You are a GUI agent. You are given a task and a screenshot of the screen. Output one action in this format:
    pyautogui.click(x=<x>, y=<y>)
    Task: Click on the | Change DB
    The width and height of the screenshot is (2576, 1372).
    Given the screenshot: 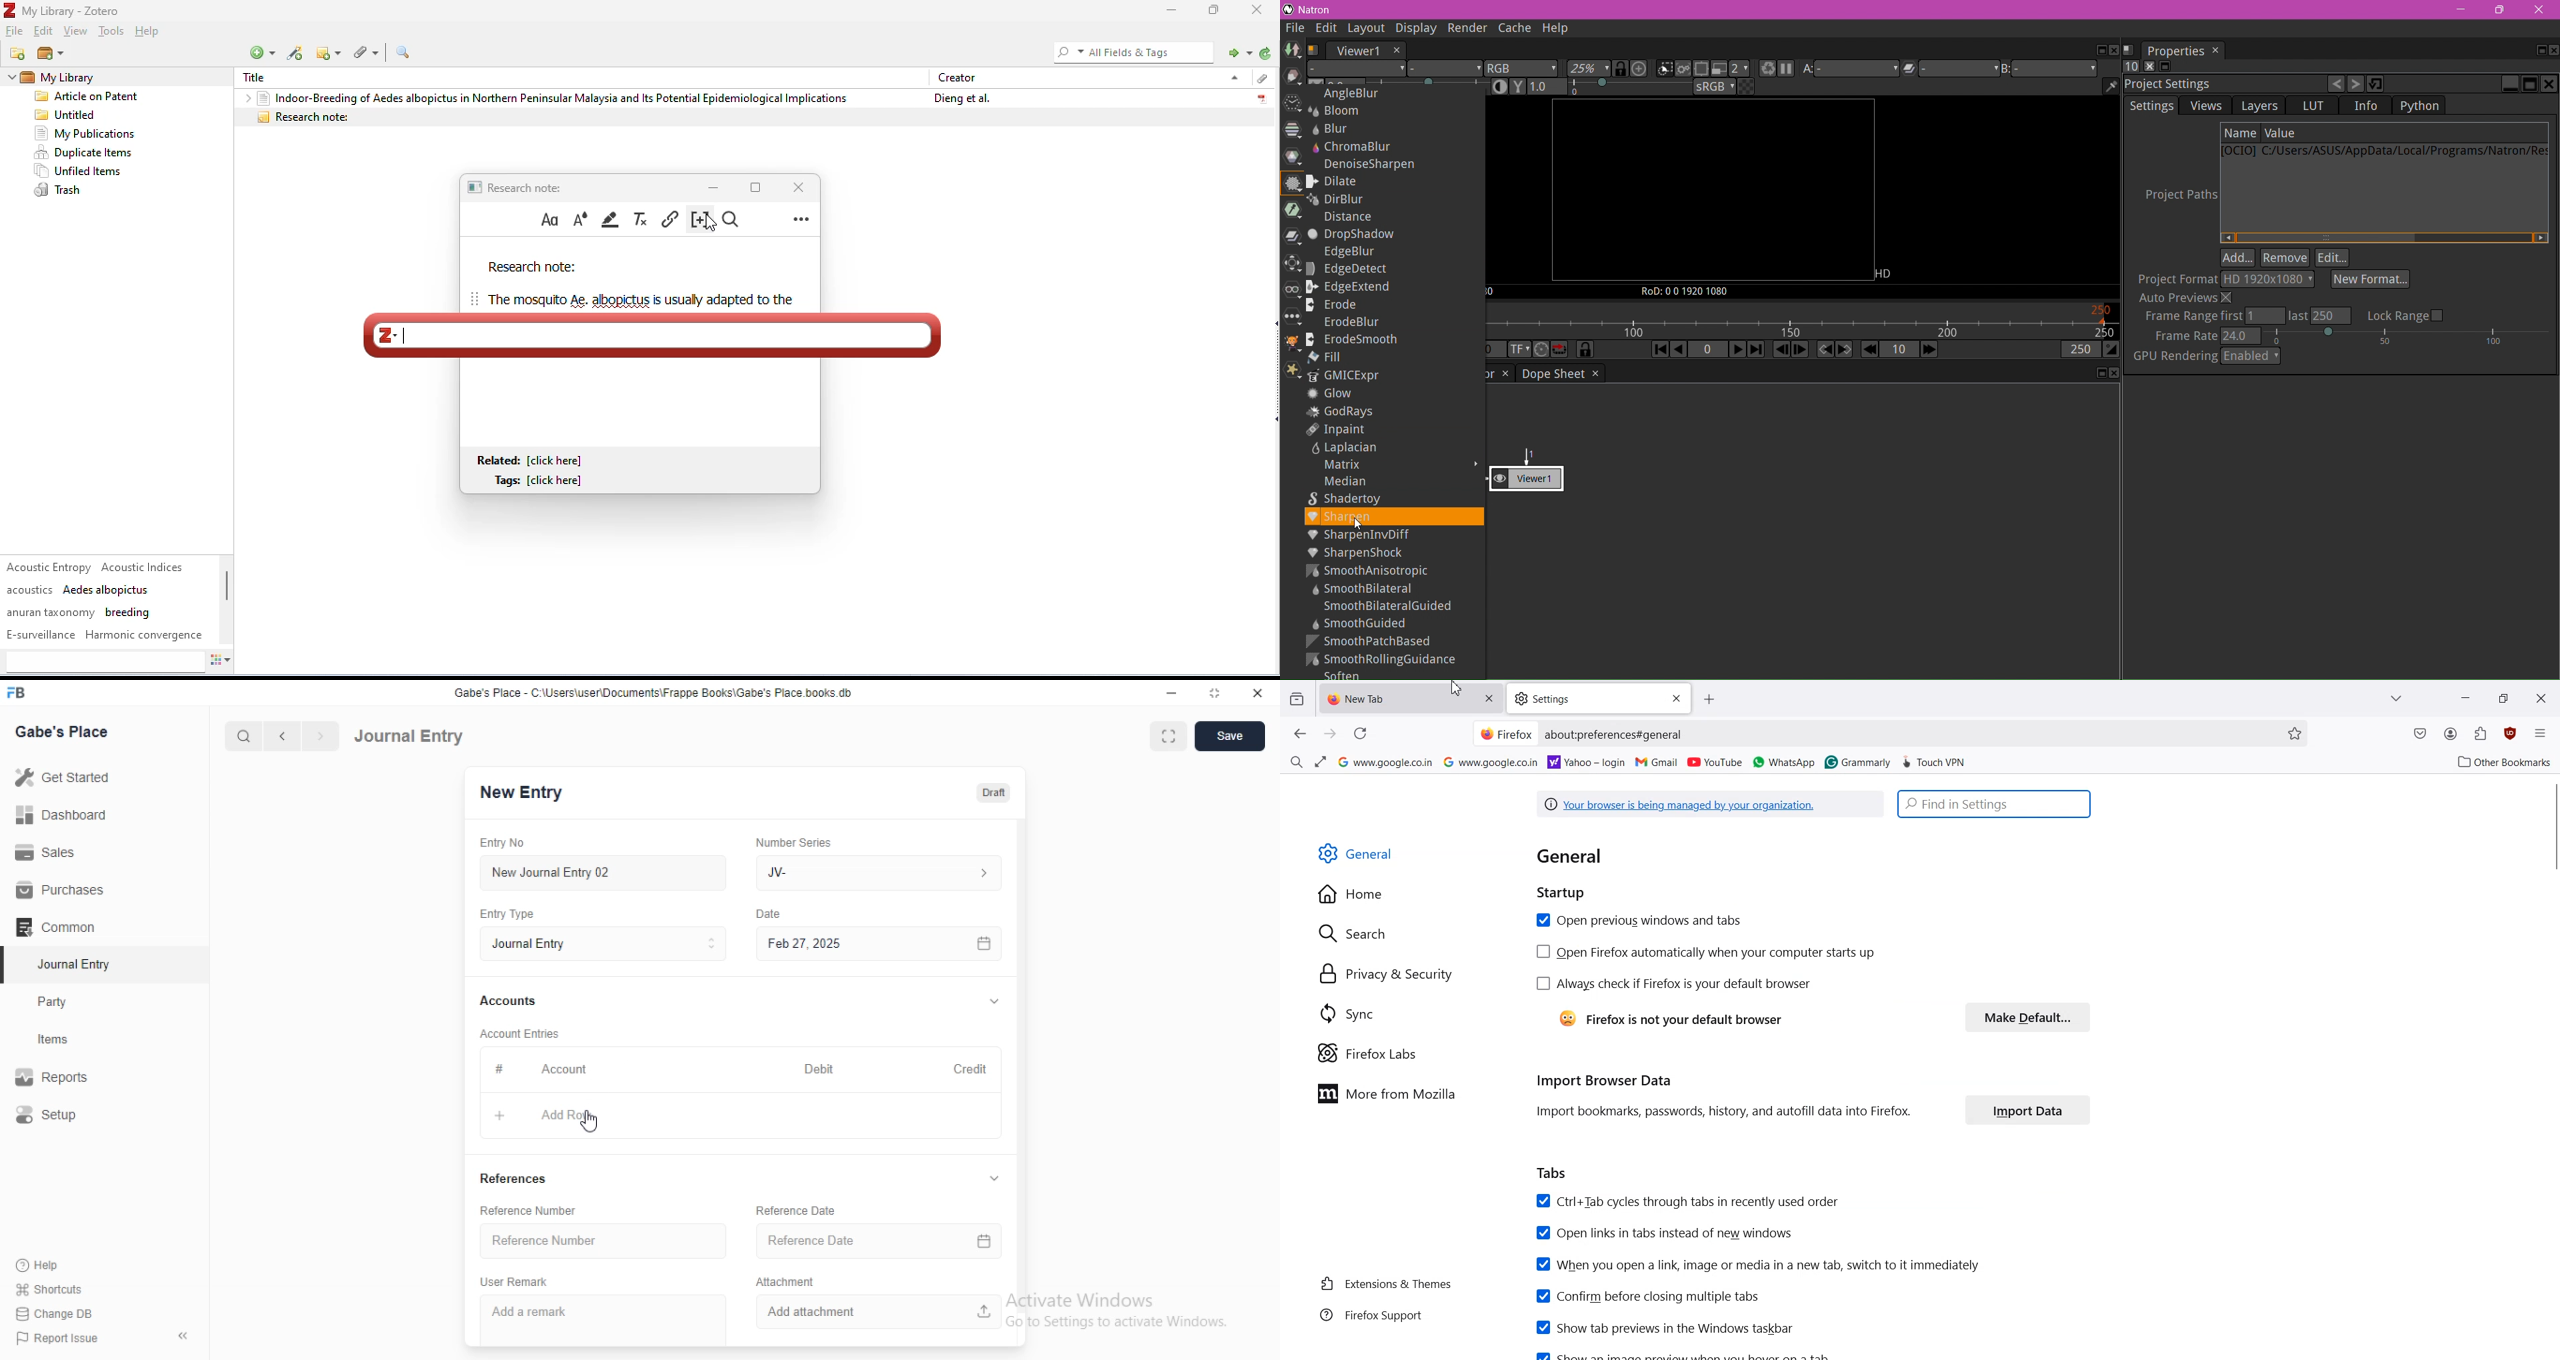 What is the action you would take?
    pyautogui.click(x=55, y=1312)
    